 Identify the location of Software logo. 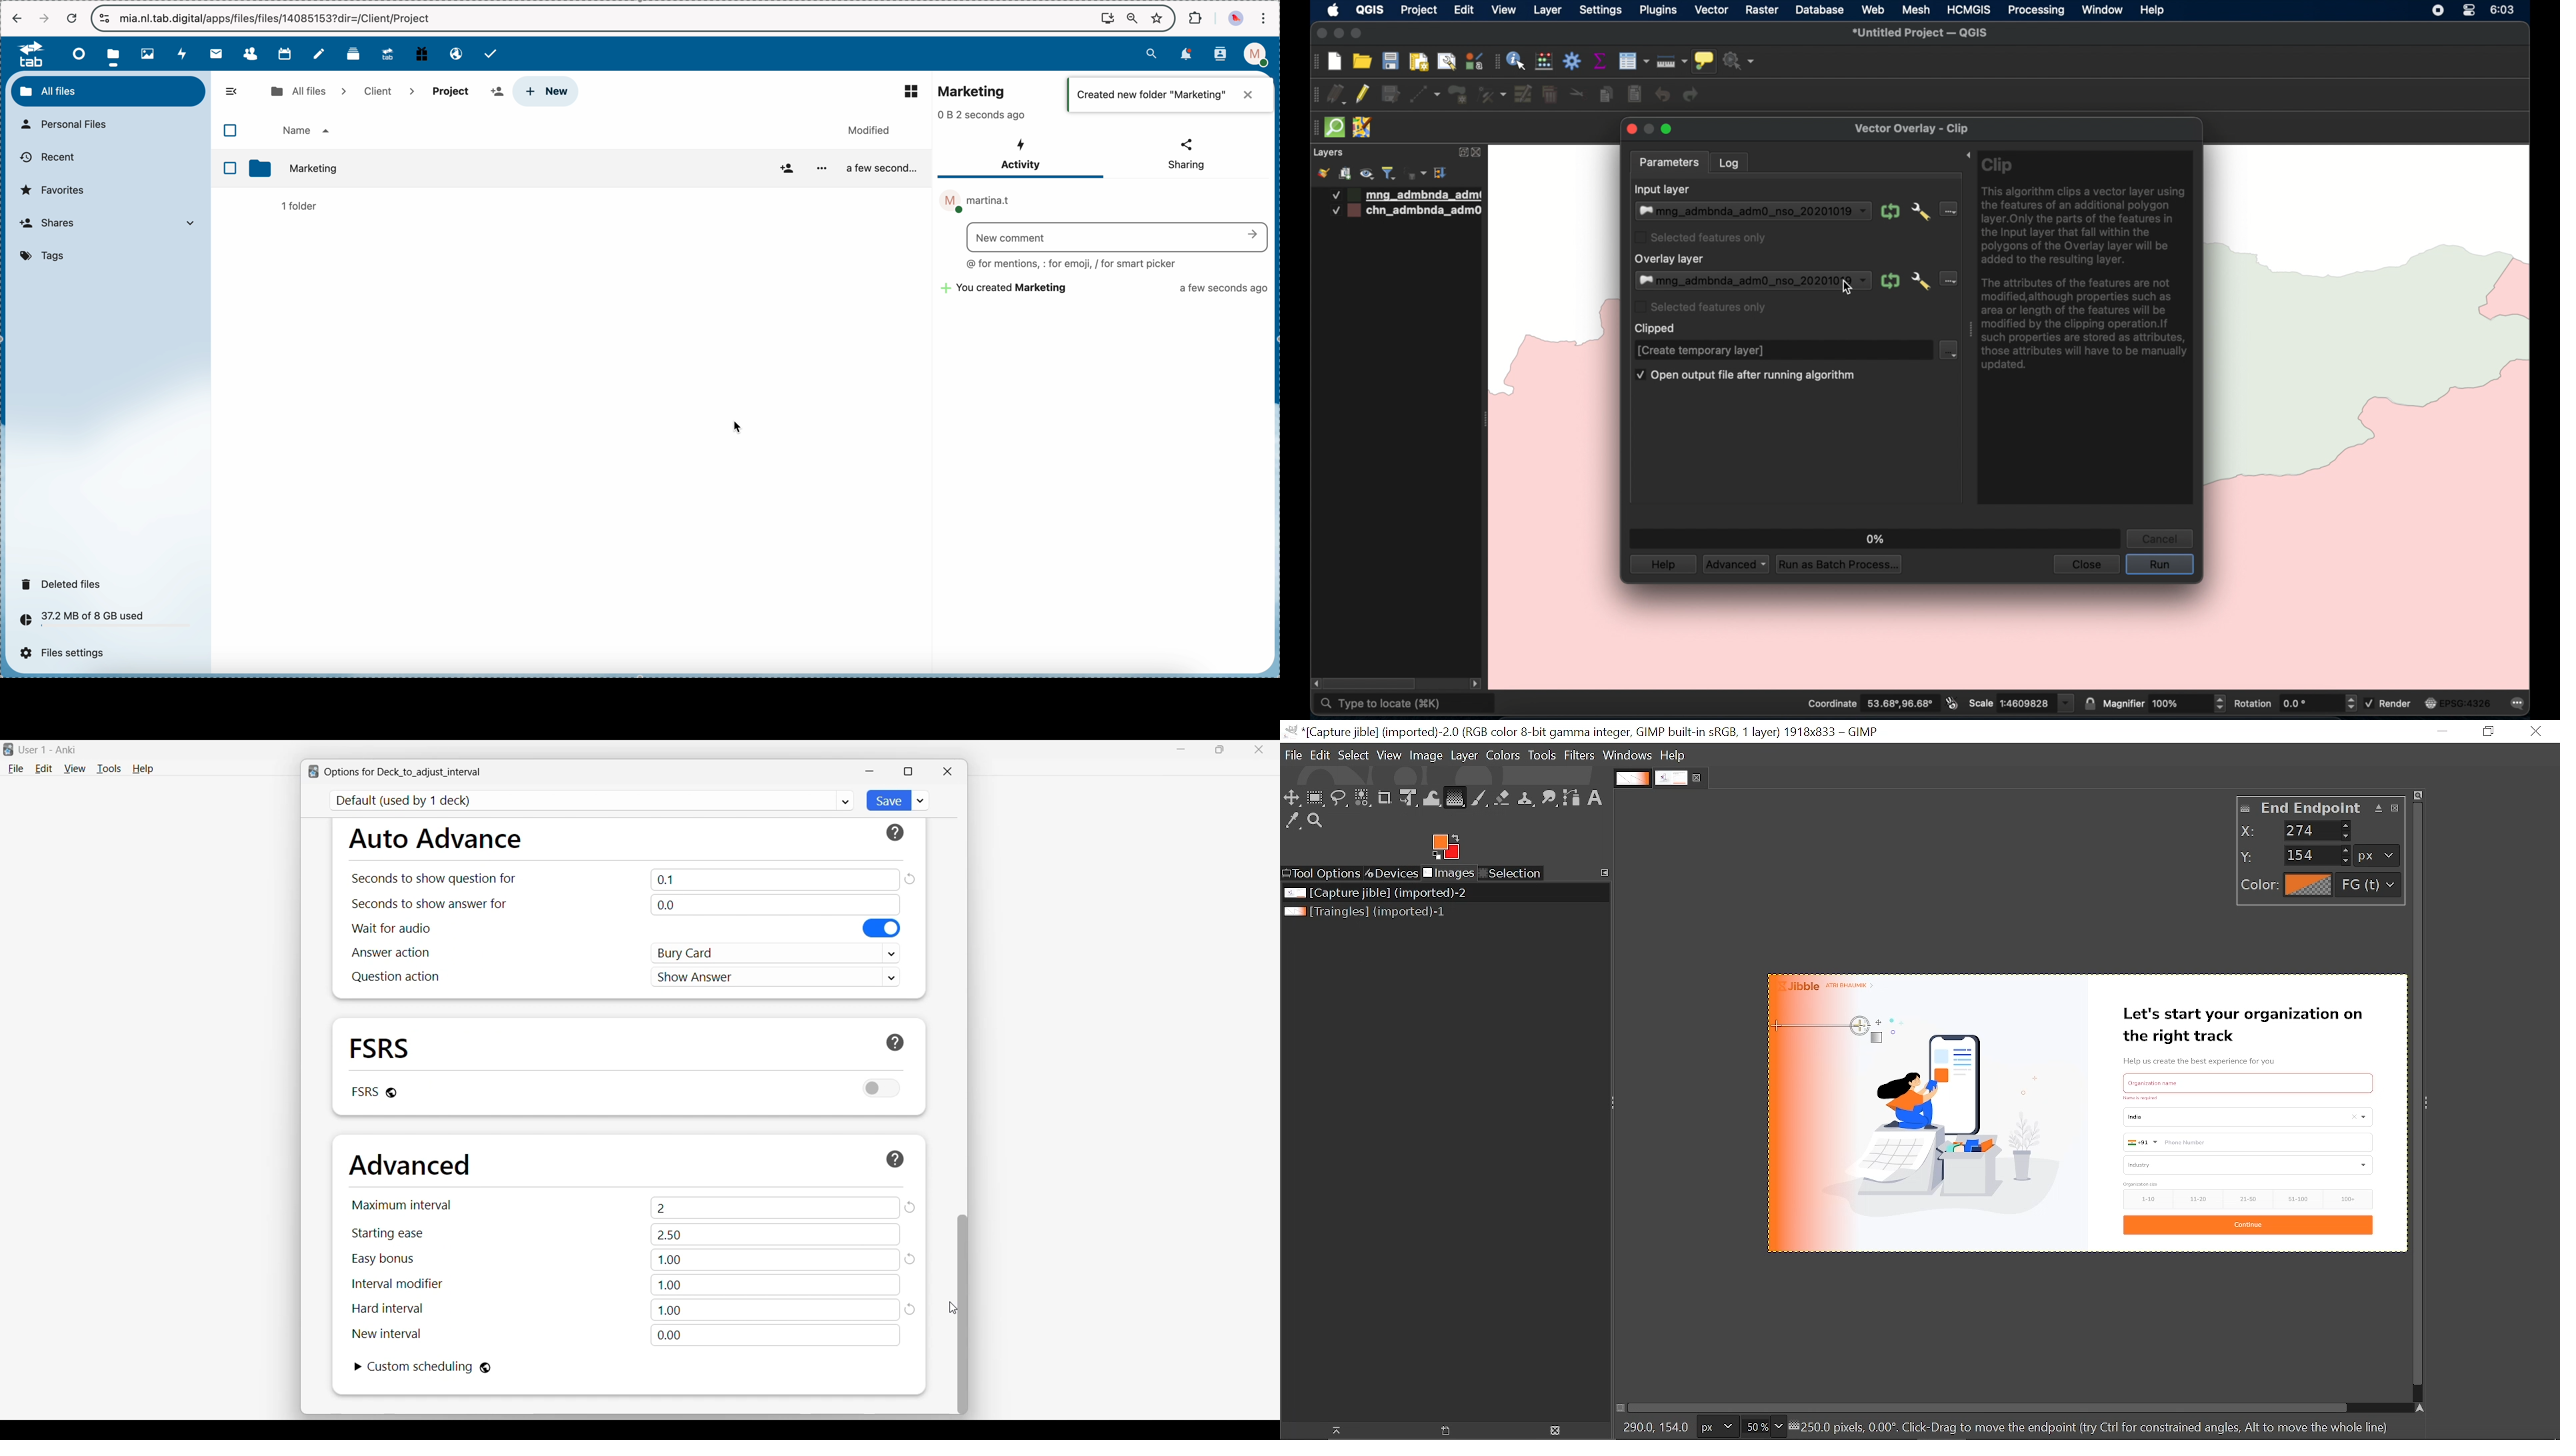
(8, 749).